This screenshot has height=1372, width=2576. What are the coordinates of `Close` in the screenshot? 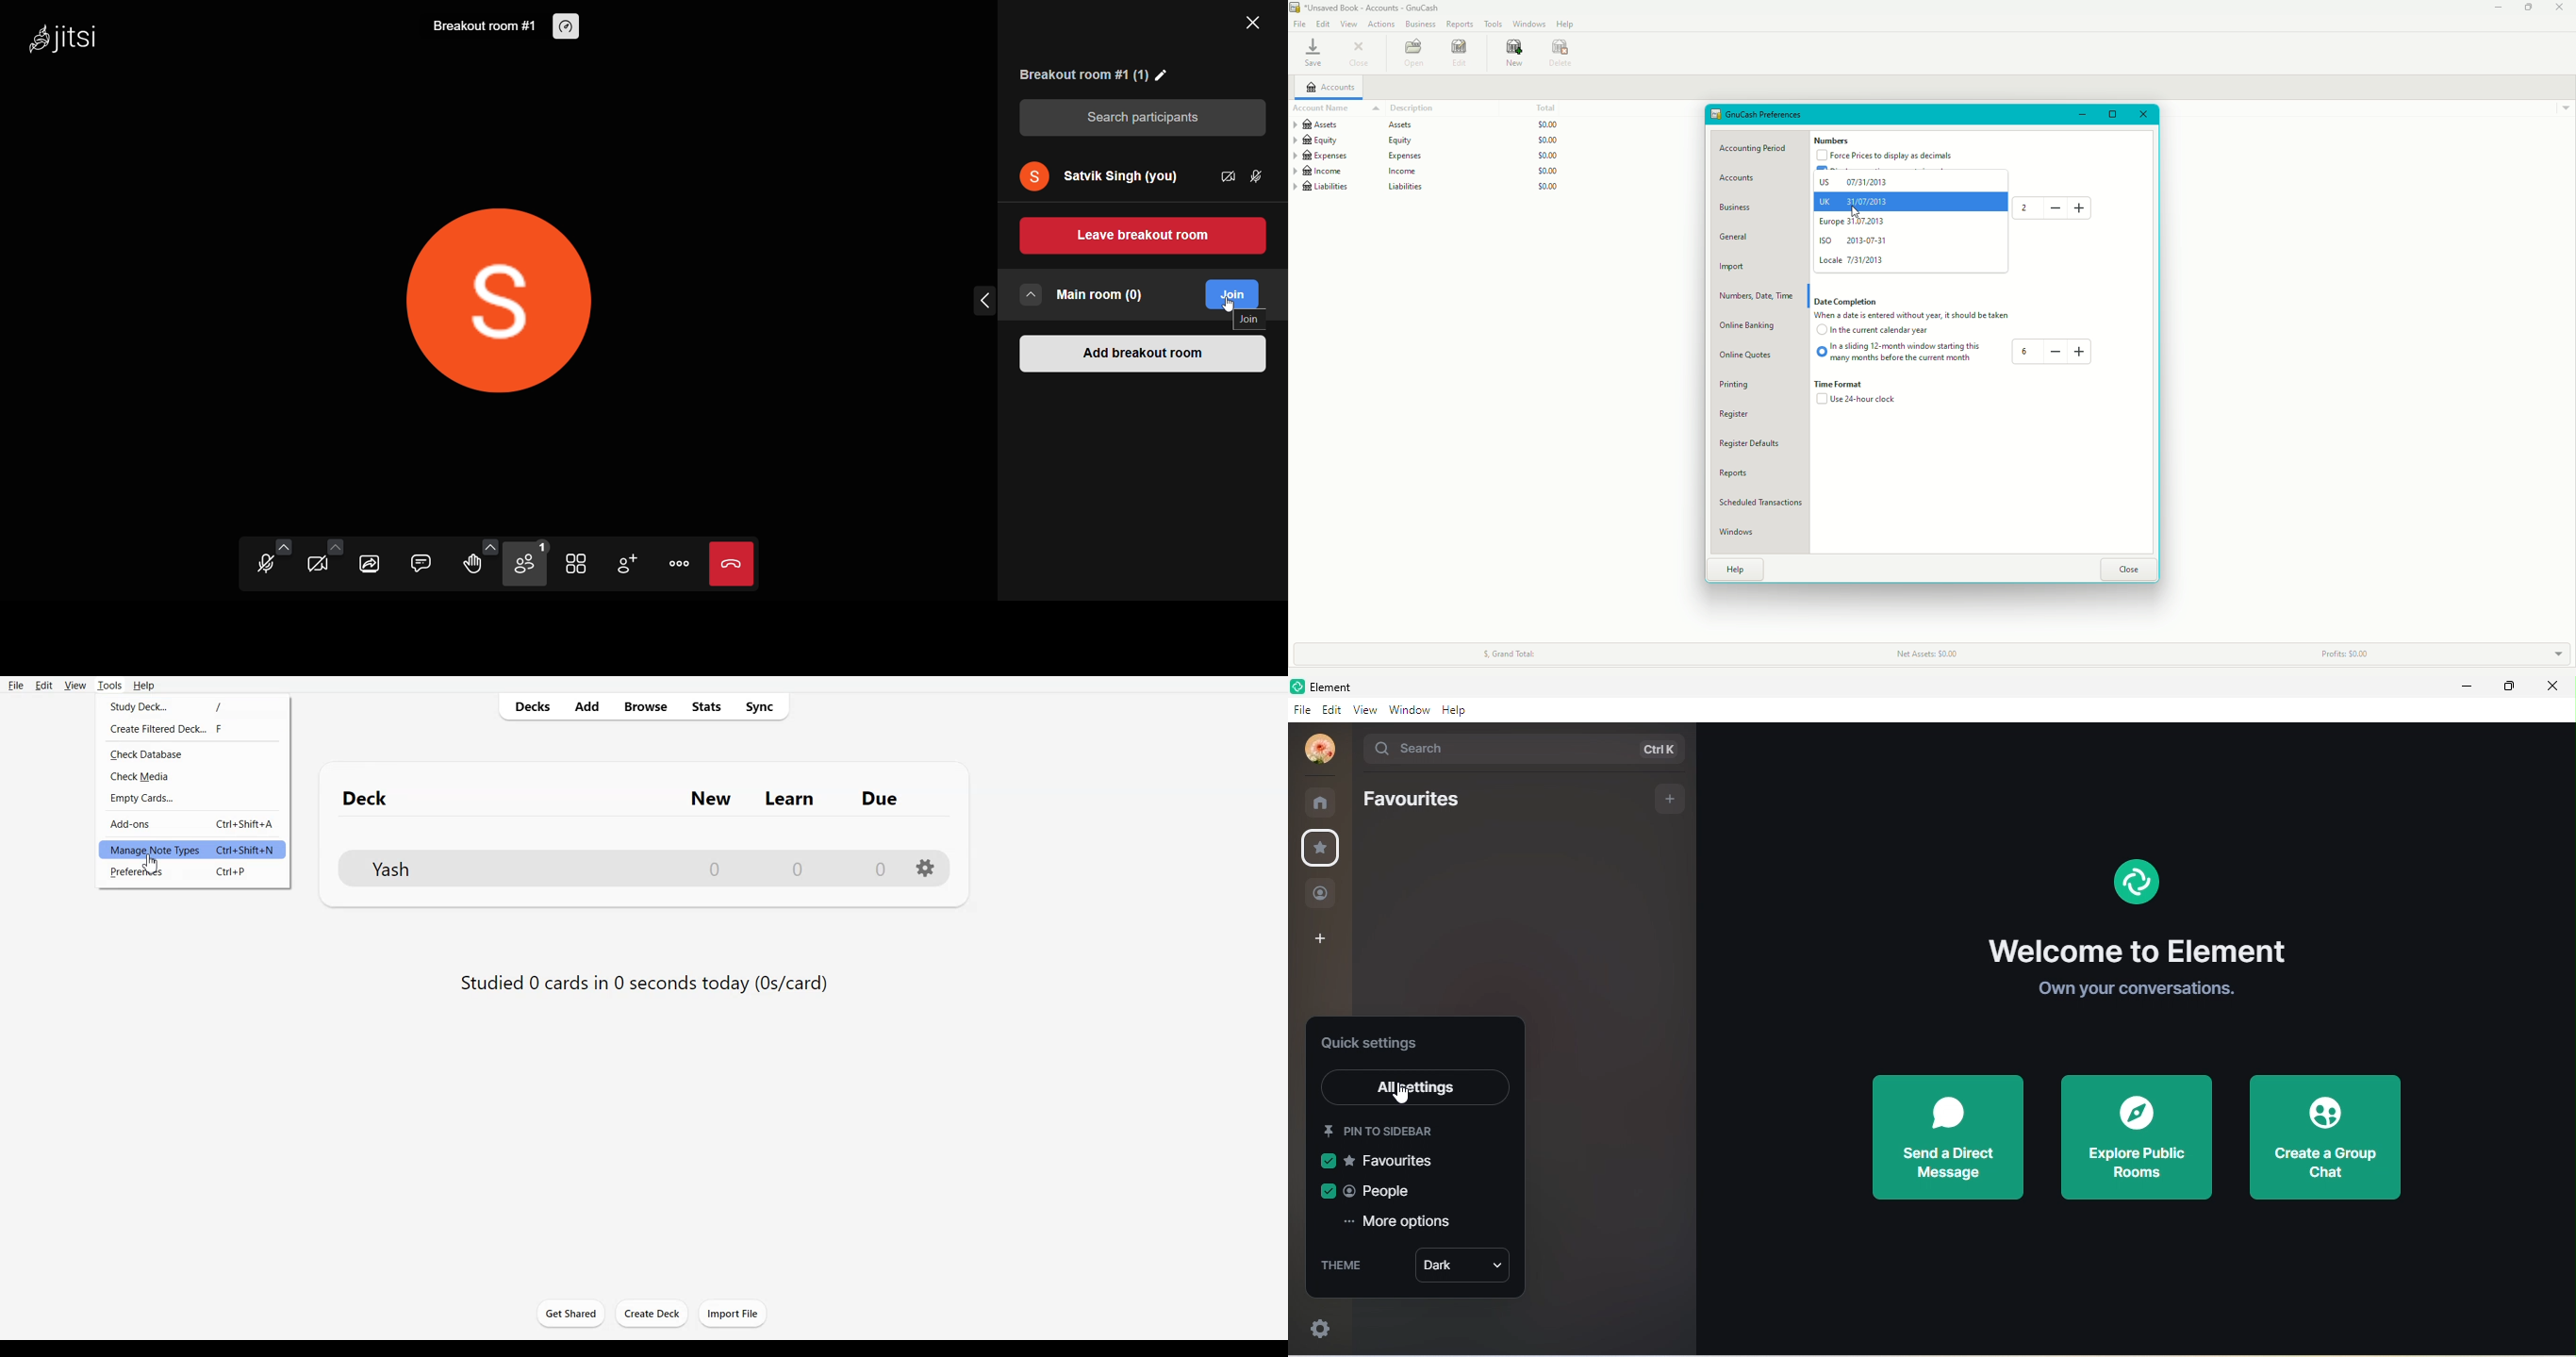 It's located at (1358, 55).